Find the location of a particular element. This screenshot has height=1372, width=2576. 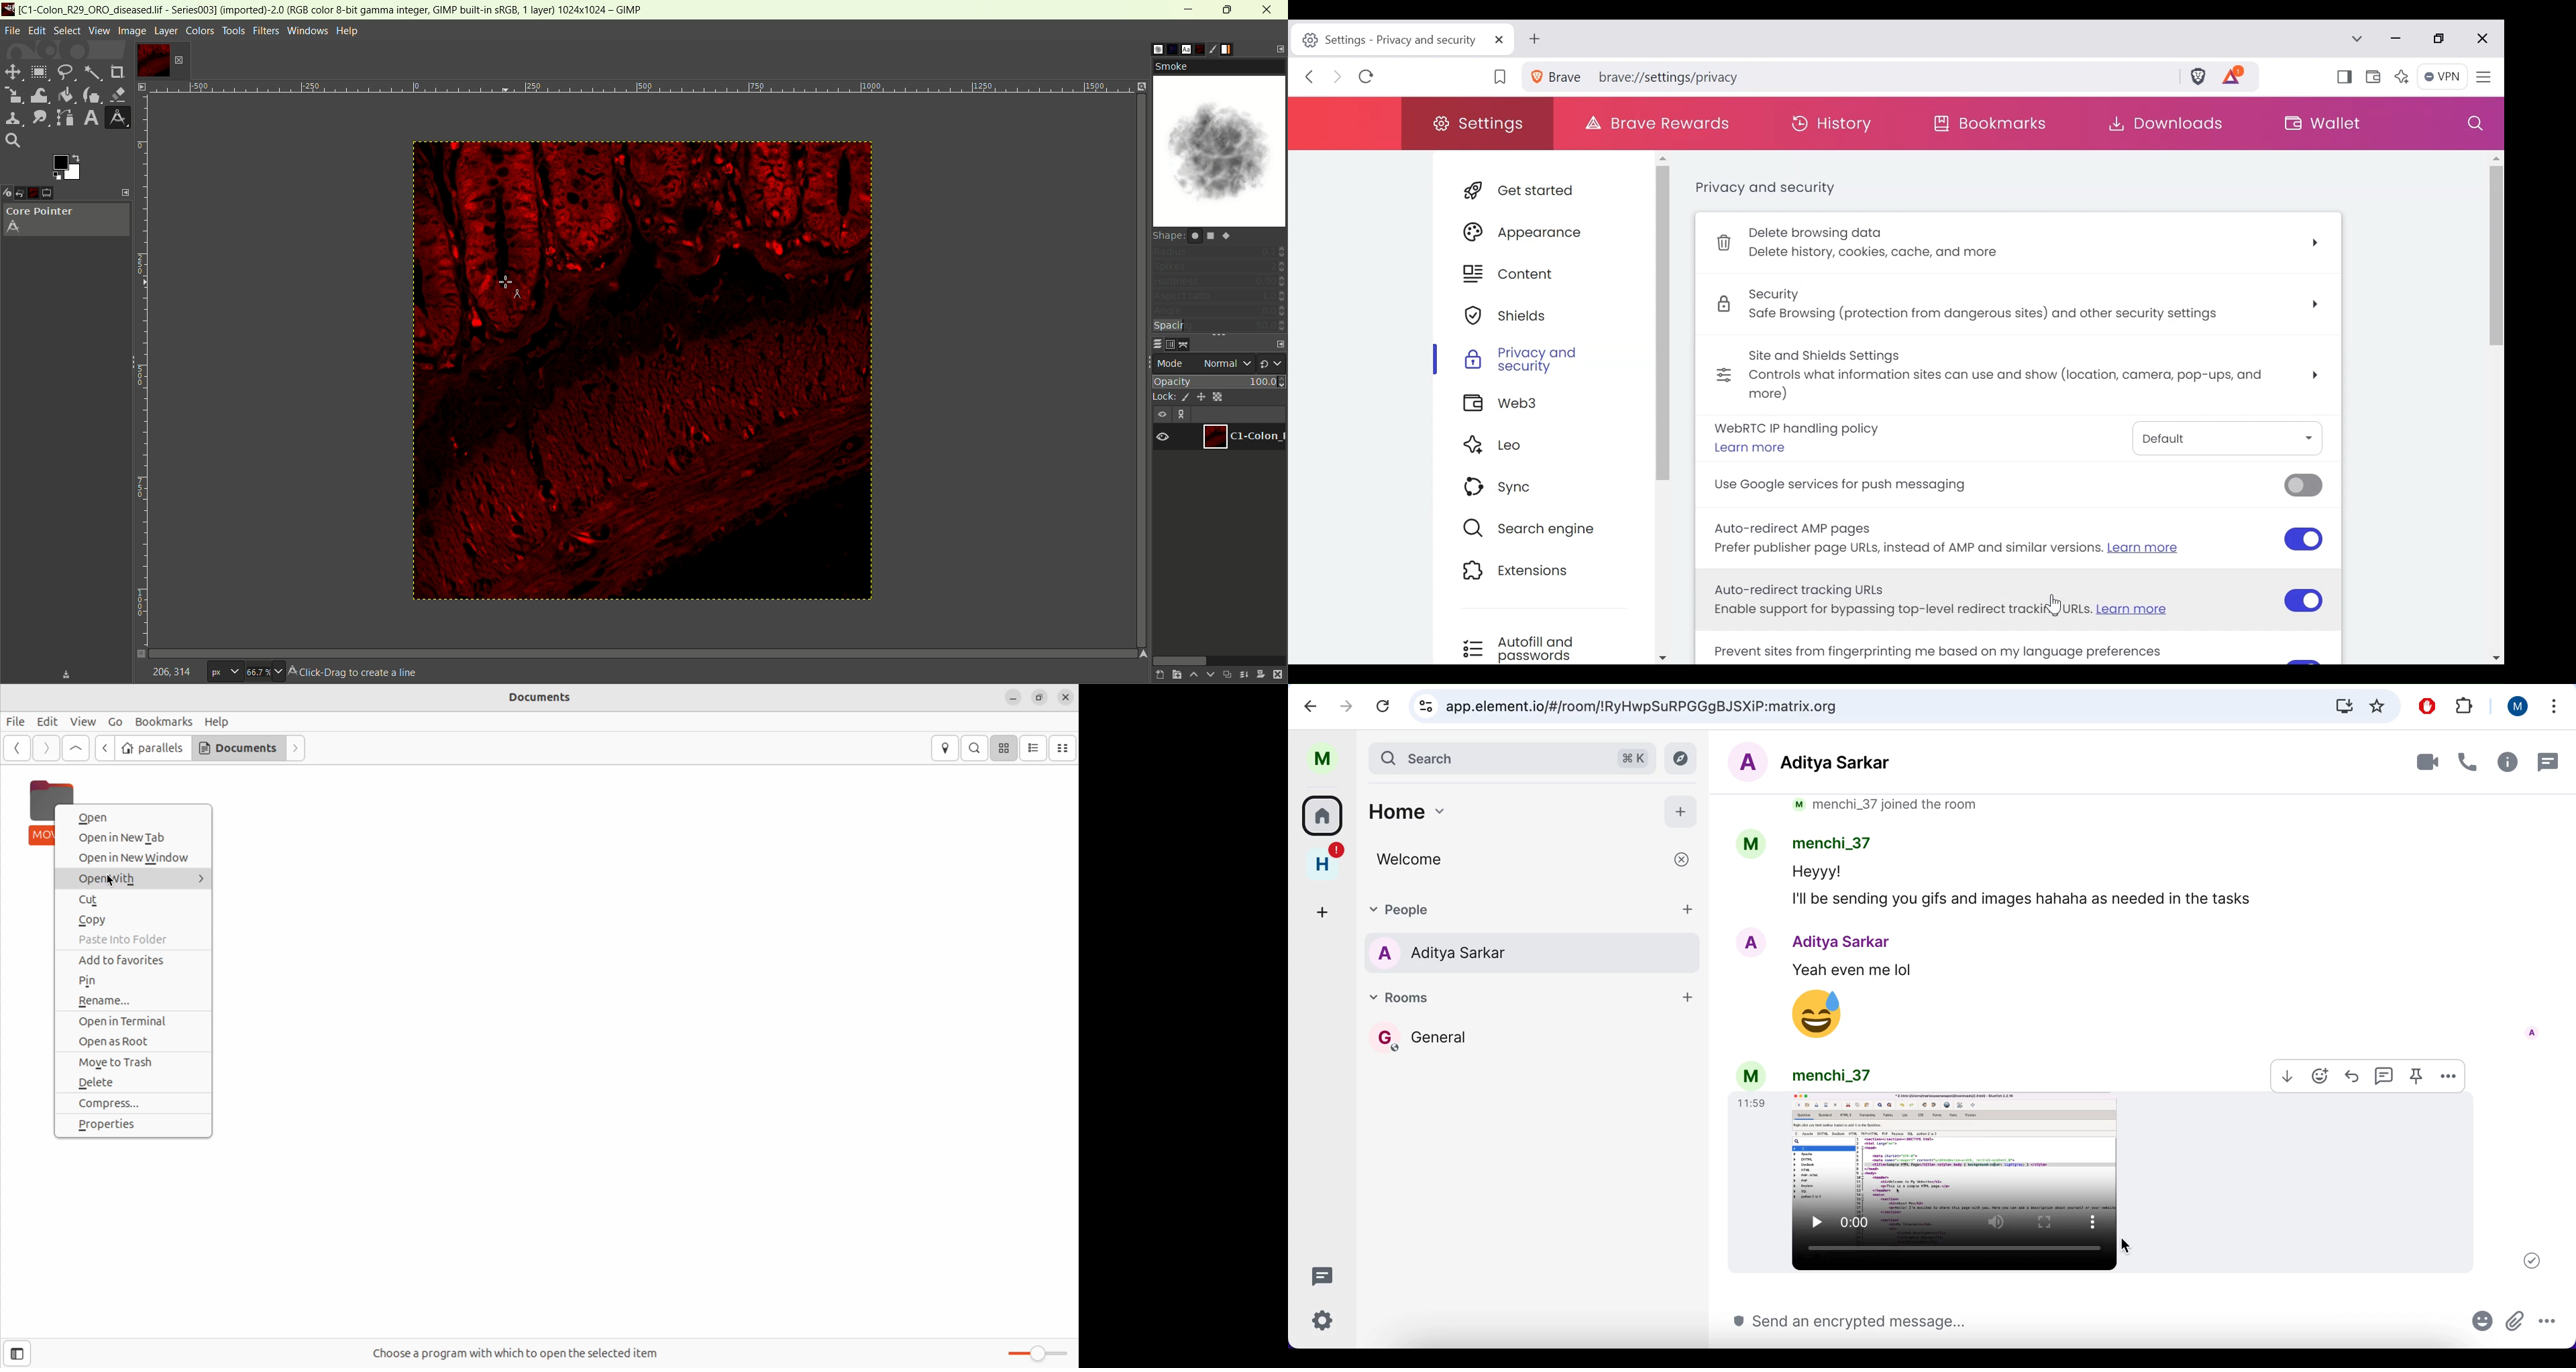

people is located at coordinates (1519, 907).